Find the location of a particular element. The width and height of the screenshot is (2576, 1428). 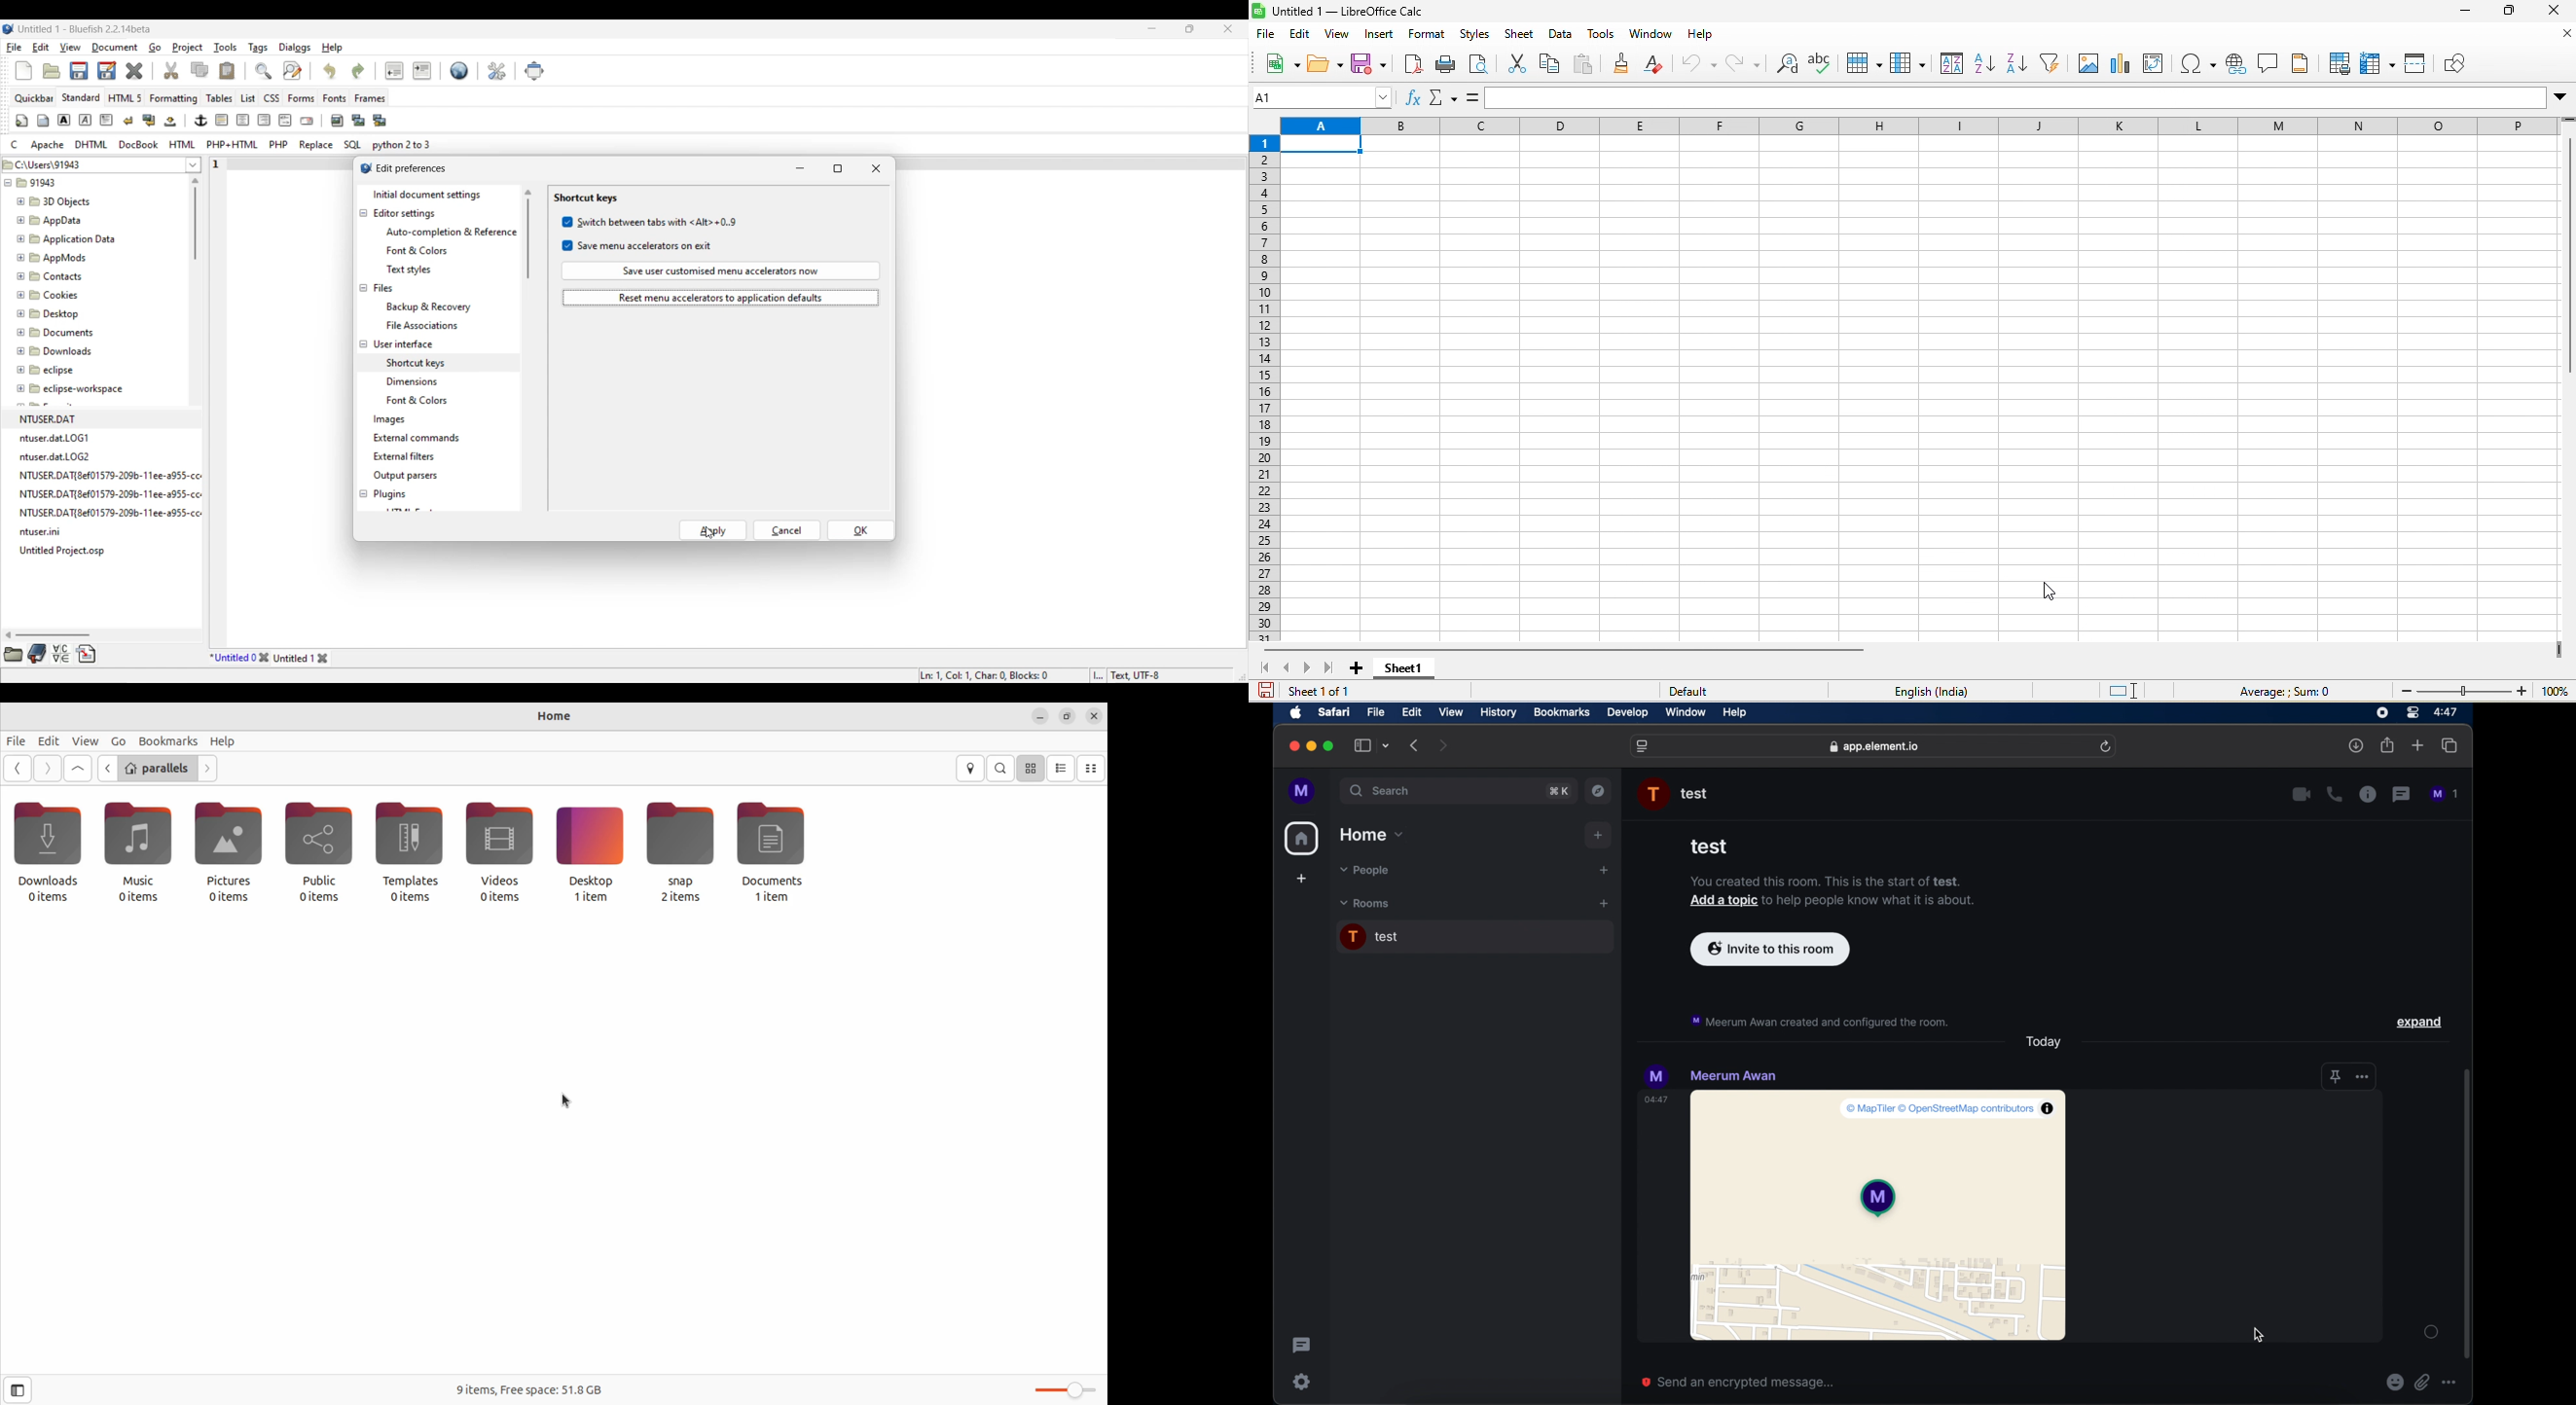

undo is located at coordinates (1697, 63).